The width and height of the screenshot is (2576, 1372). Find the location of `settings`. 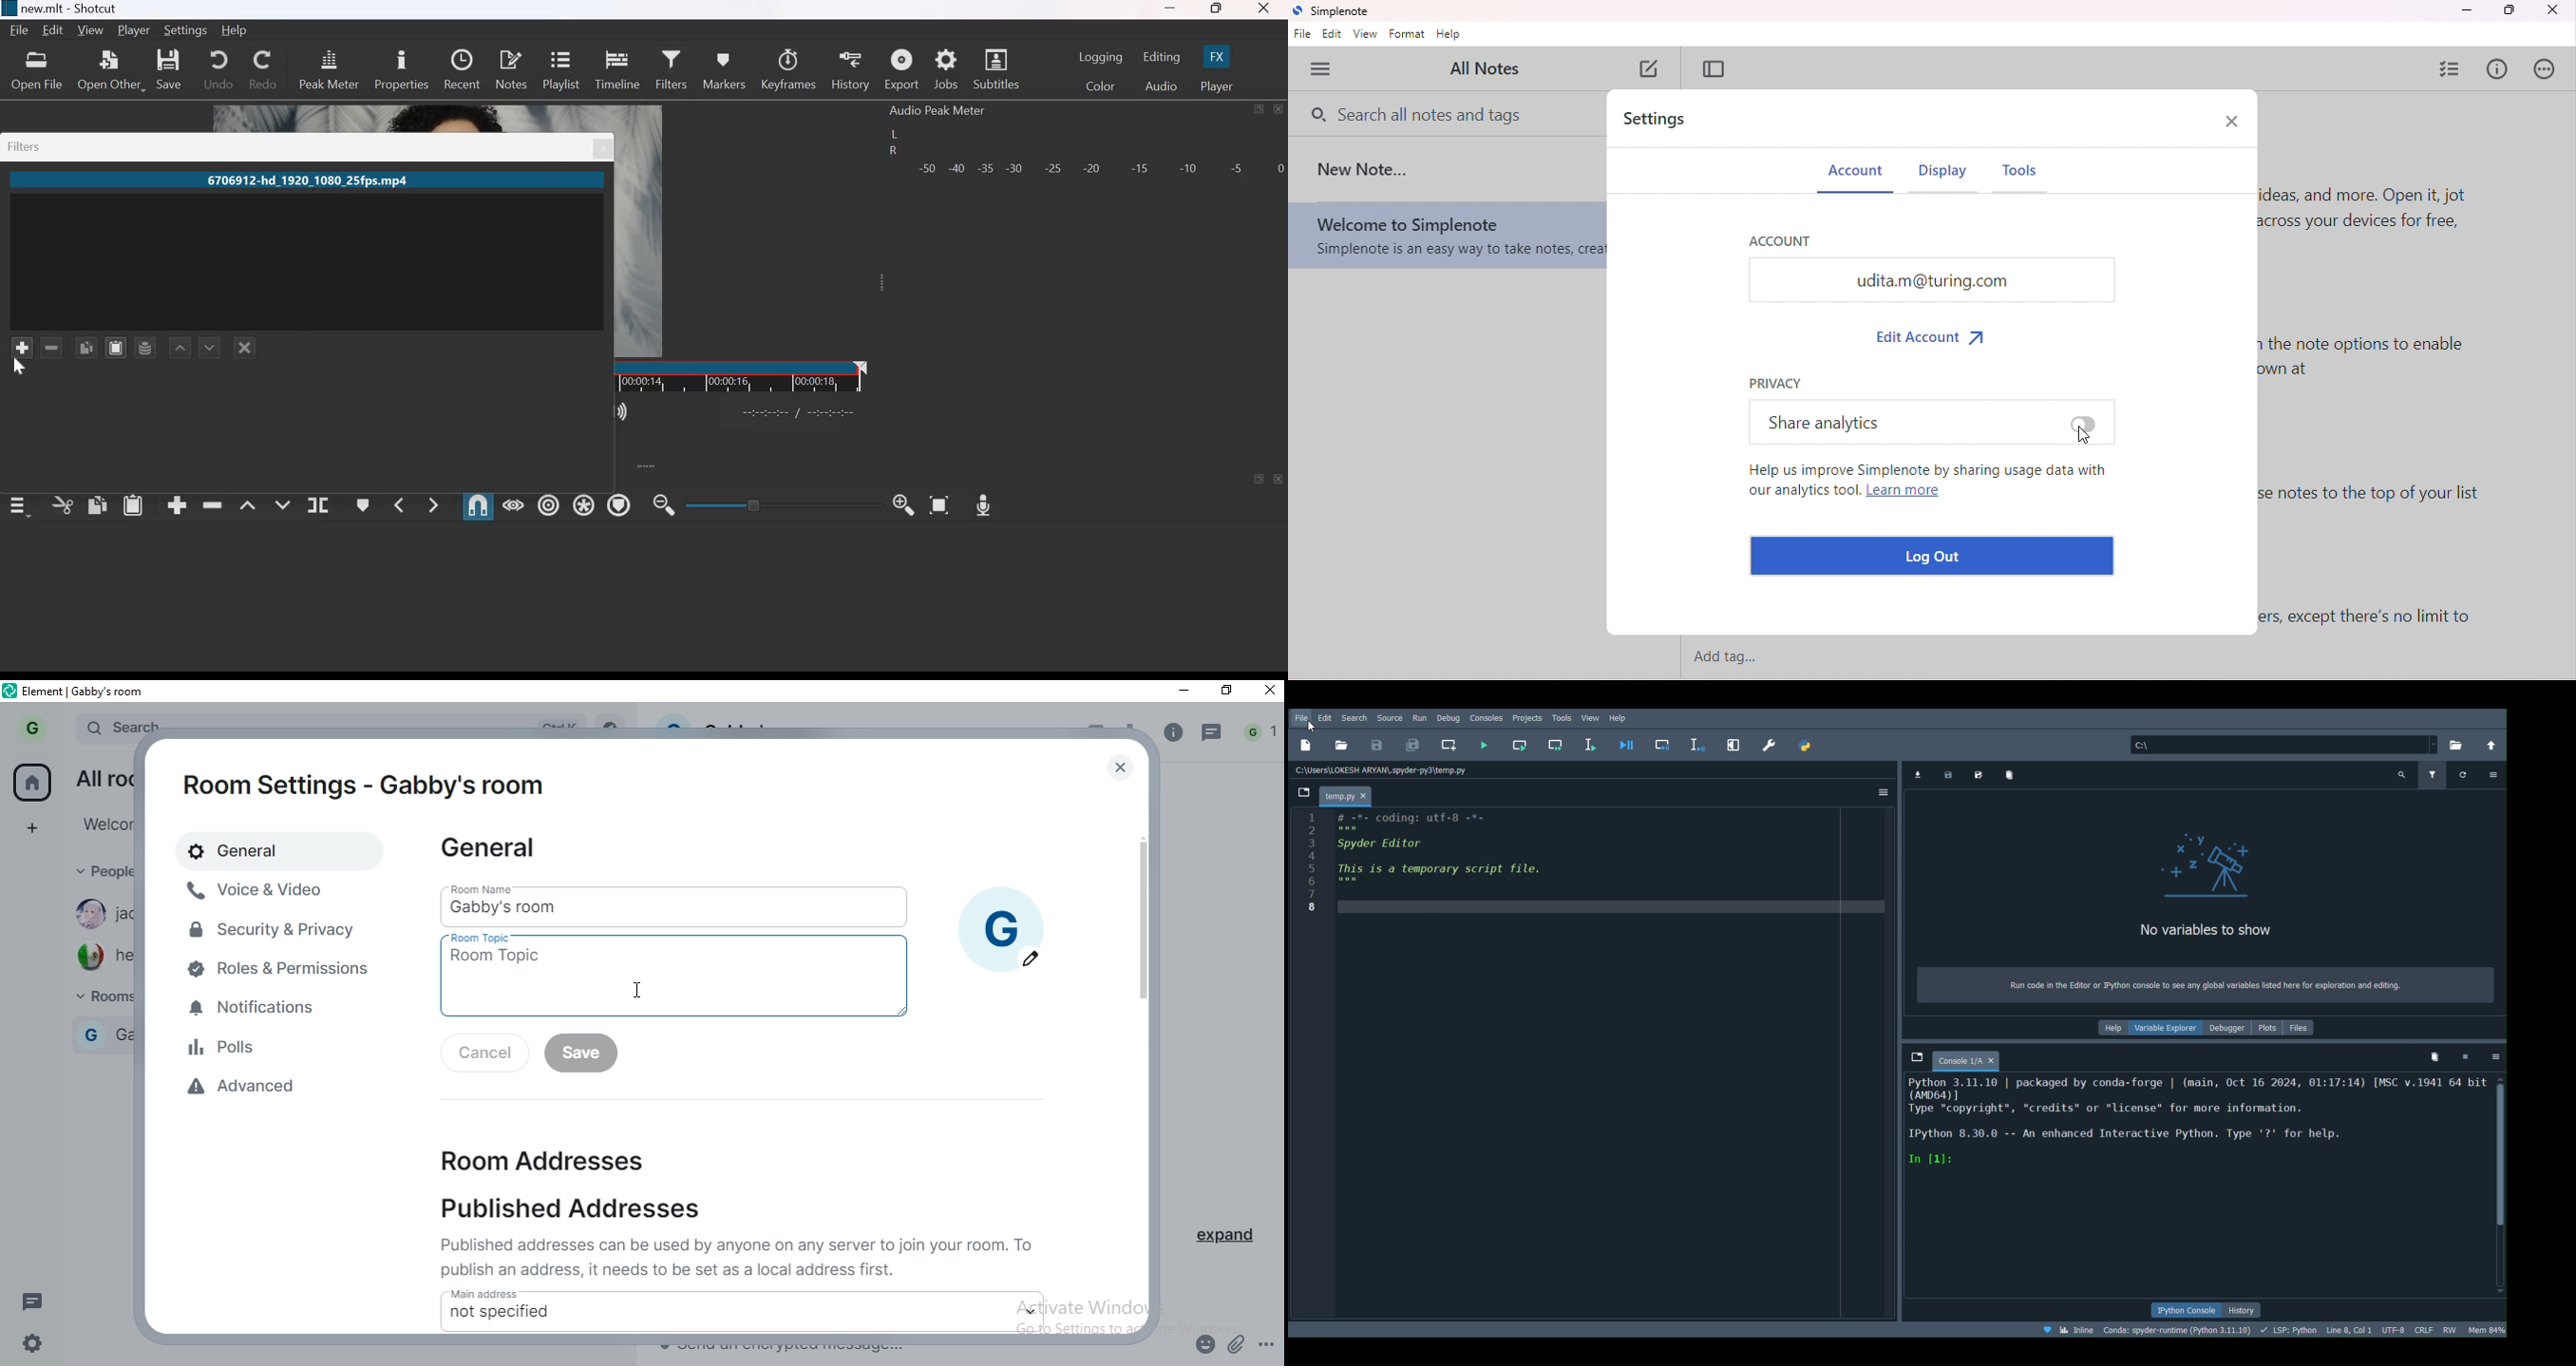

settings is located at coordinates (39, 1341).